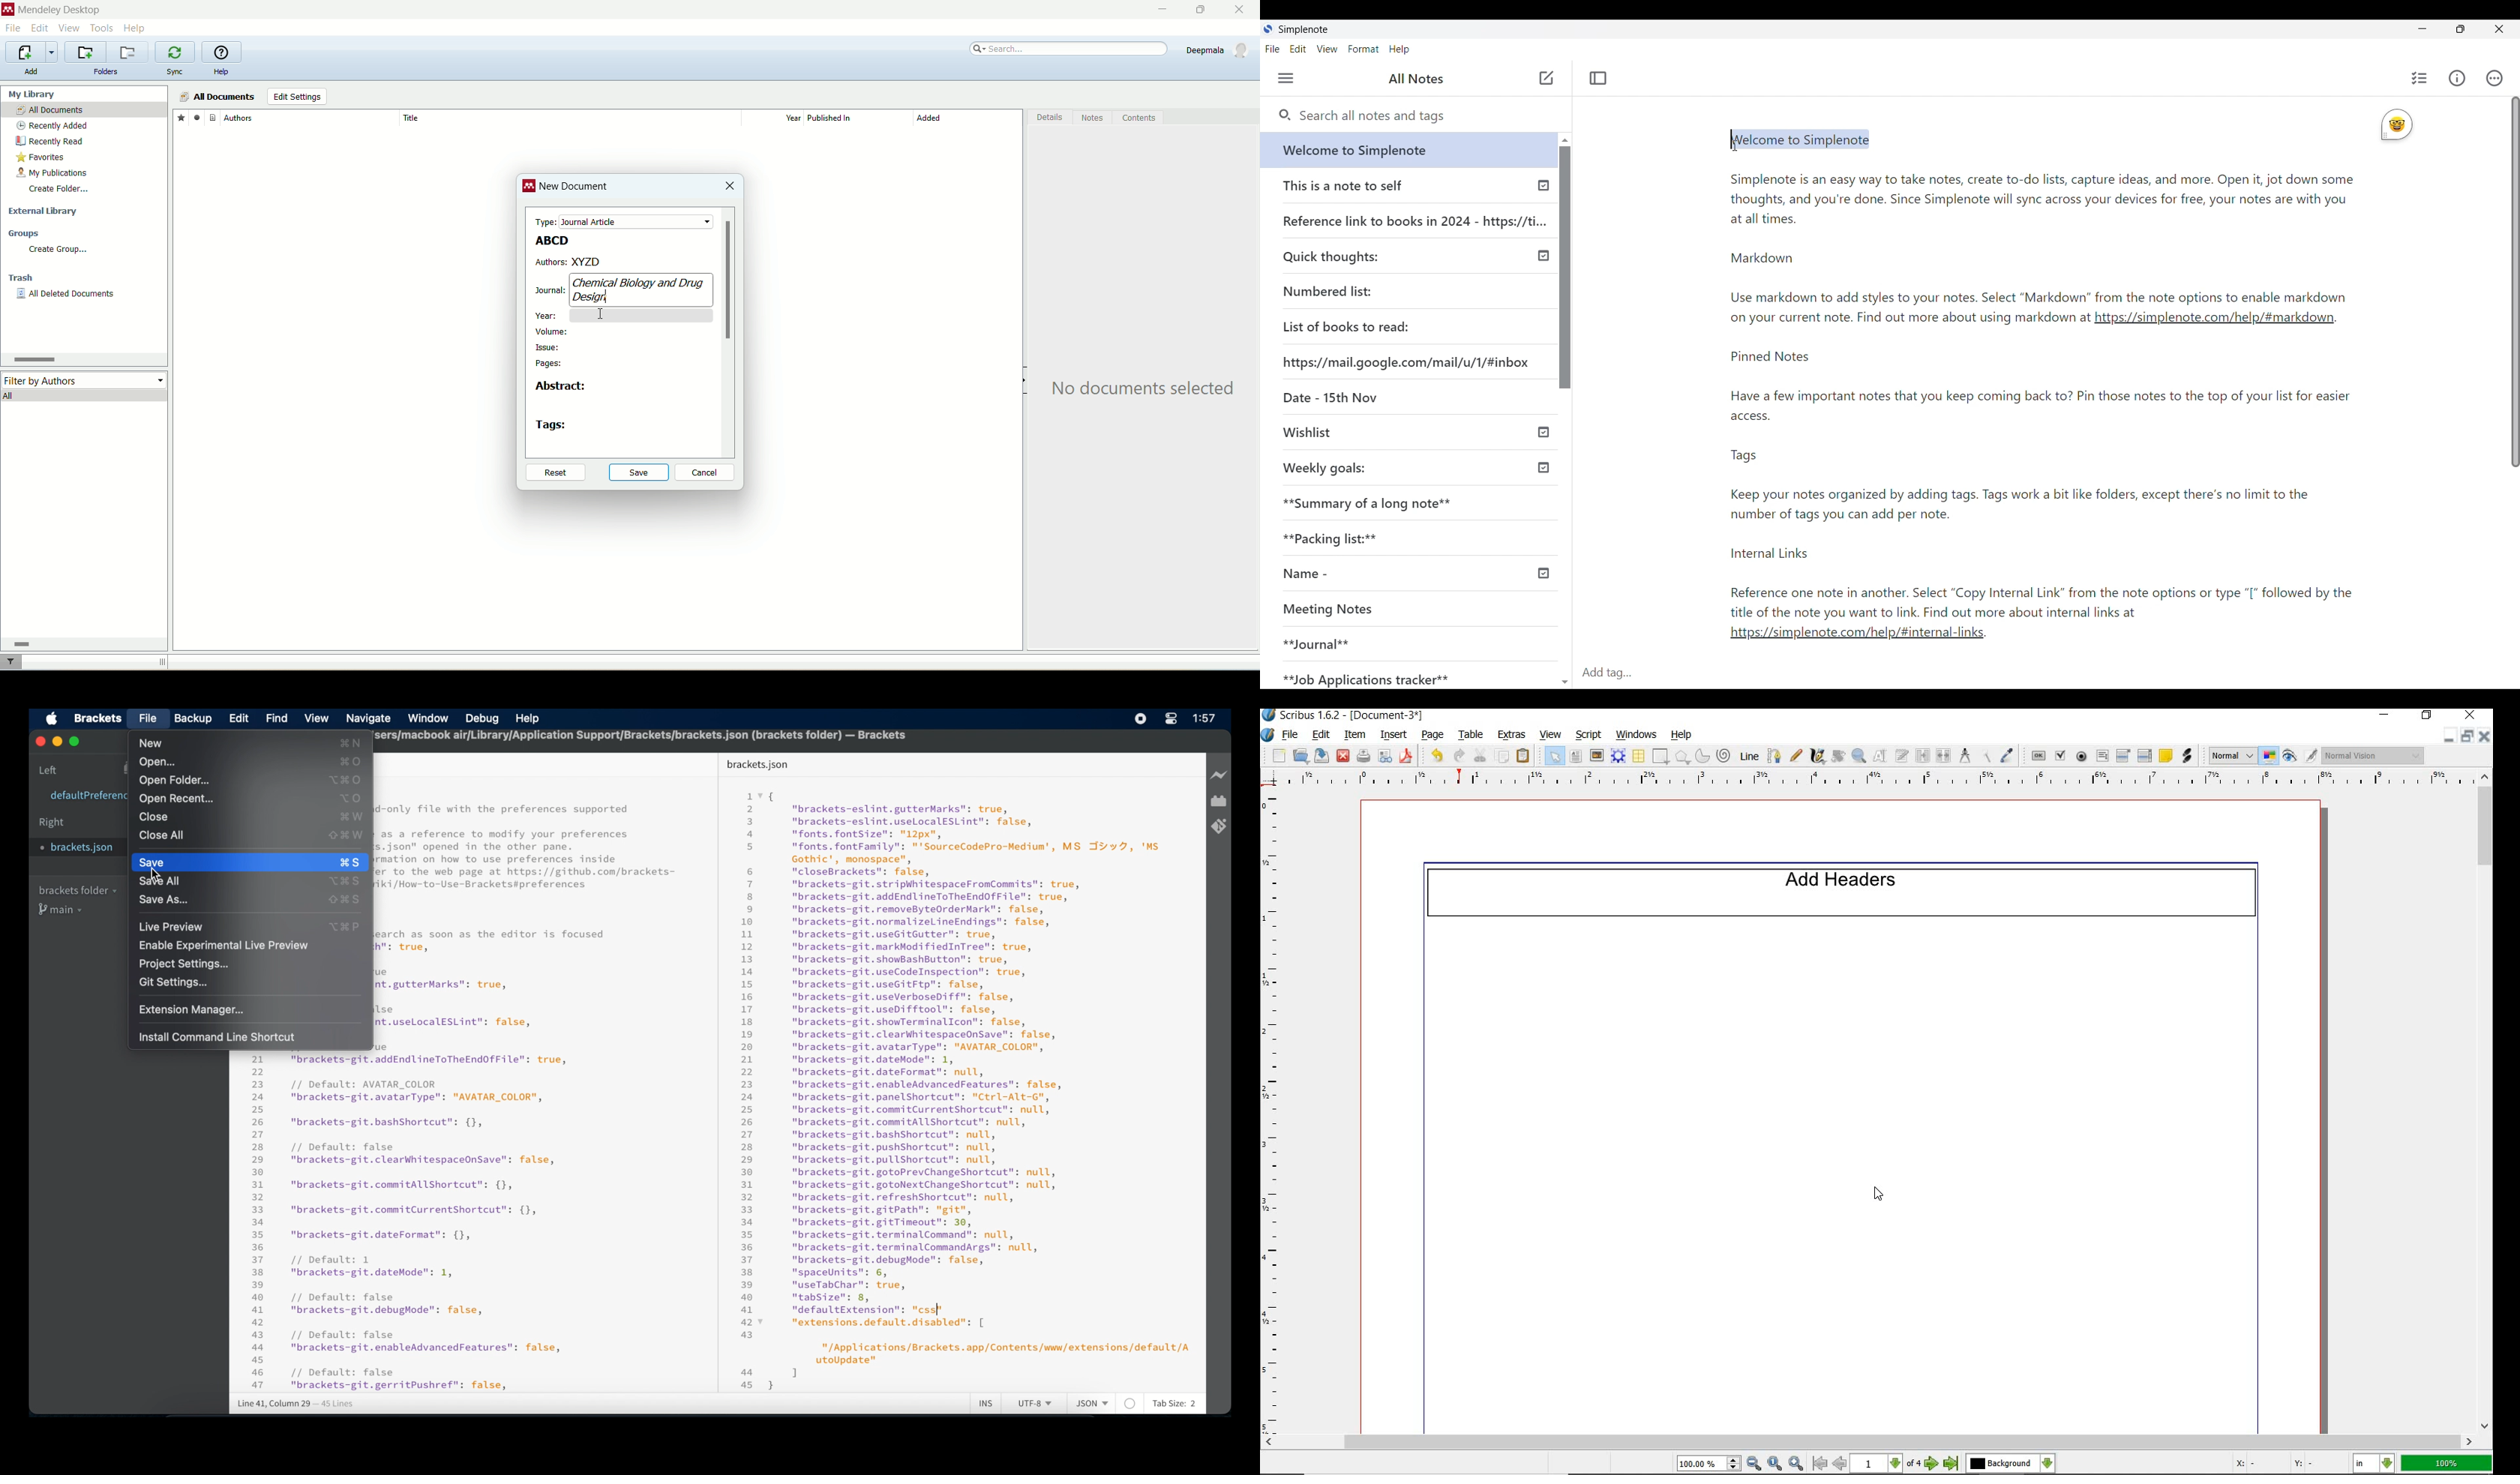 This screenshot has height=1484, width=2520. I want to click on logo, so click(530, 188).